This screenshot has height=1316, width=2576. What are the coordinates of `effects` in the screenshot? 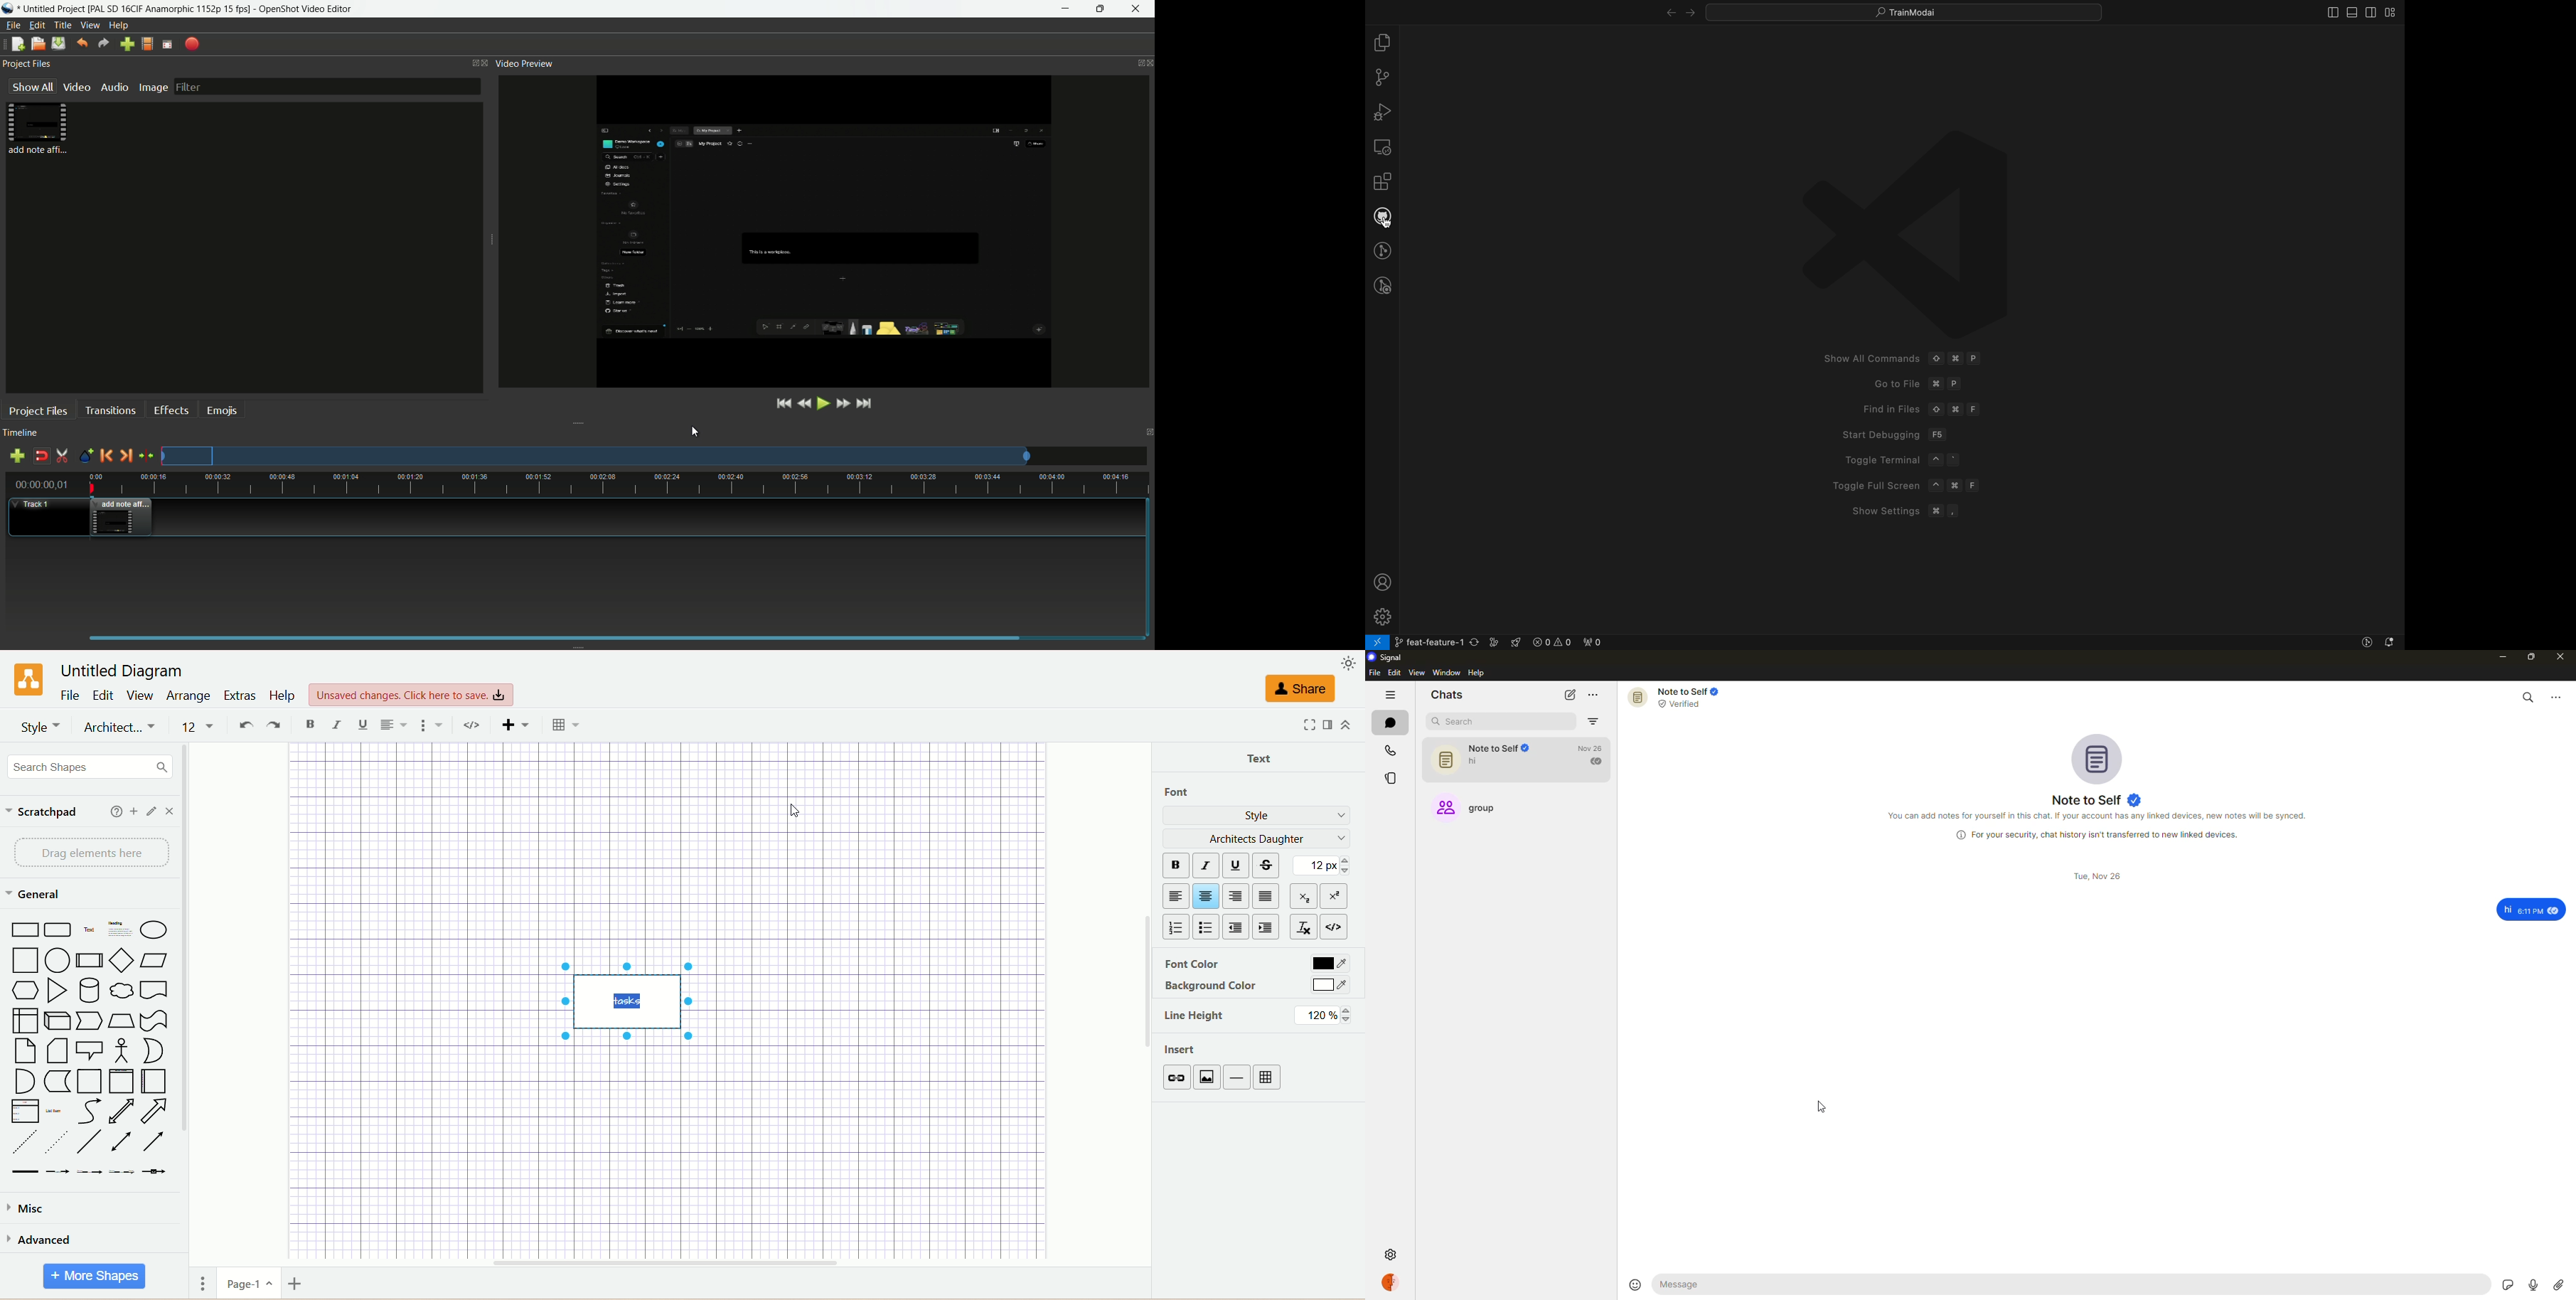 It's located at (170, 410).